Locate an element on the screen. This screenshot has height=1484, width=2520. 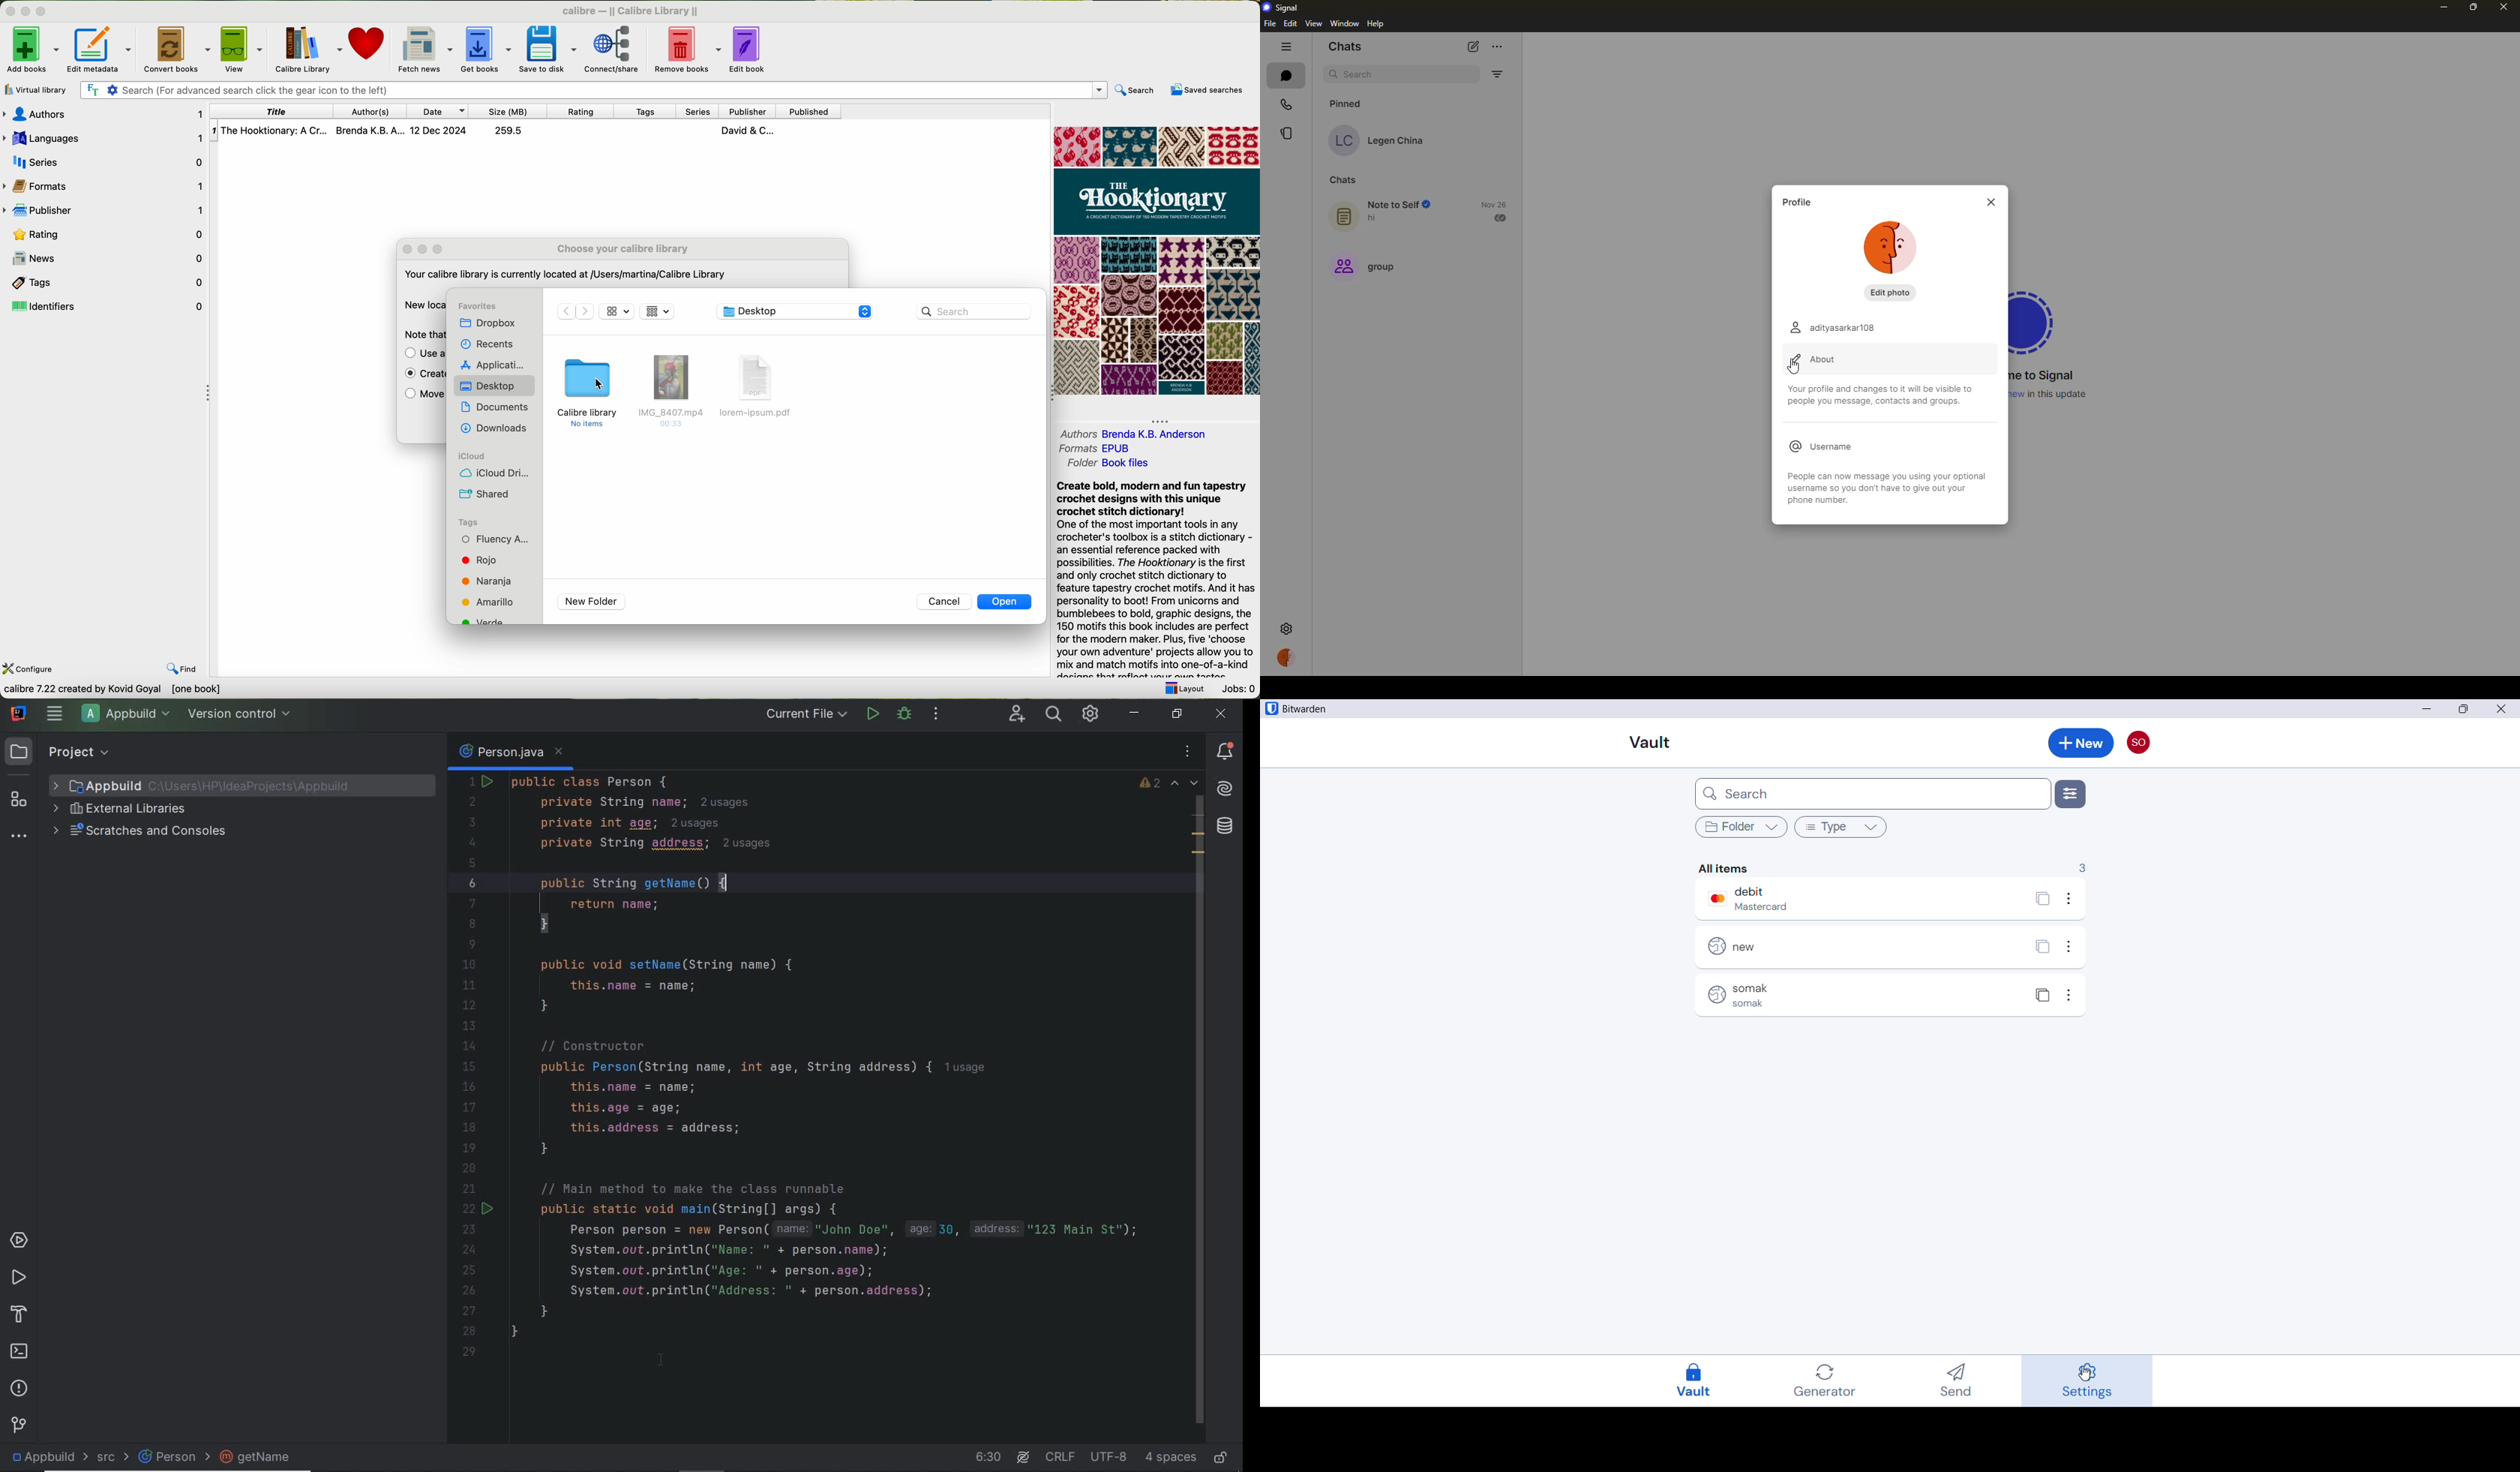
file is located at coordinates (757, 387).